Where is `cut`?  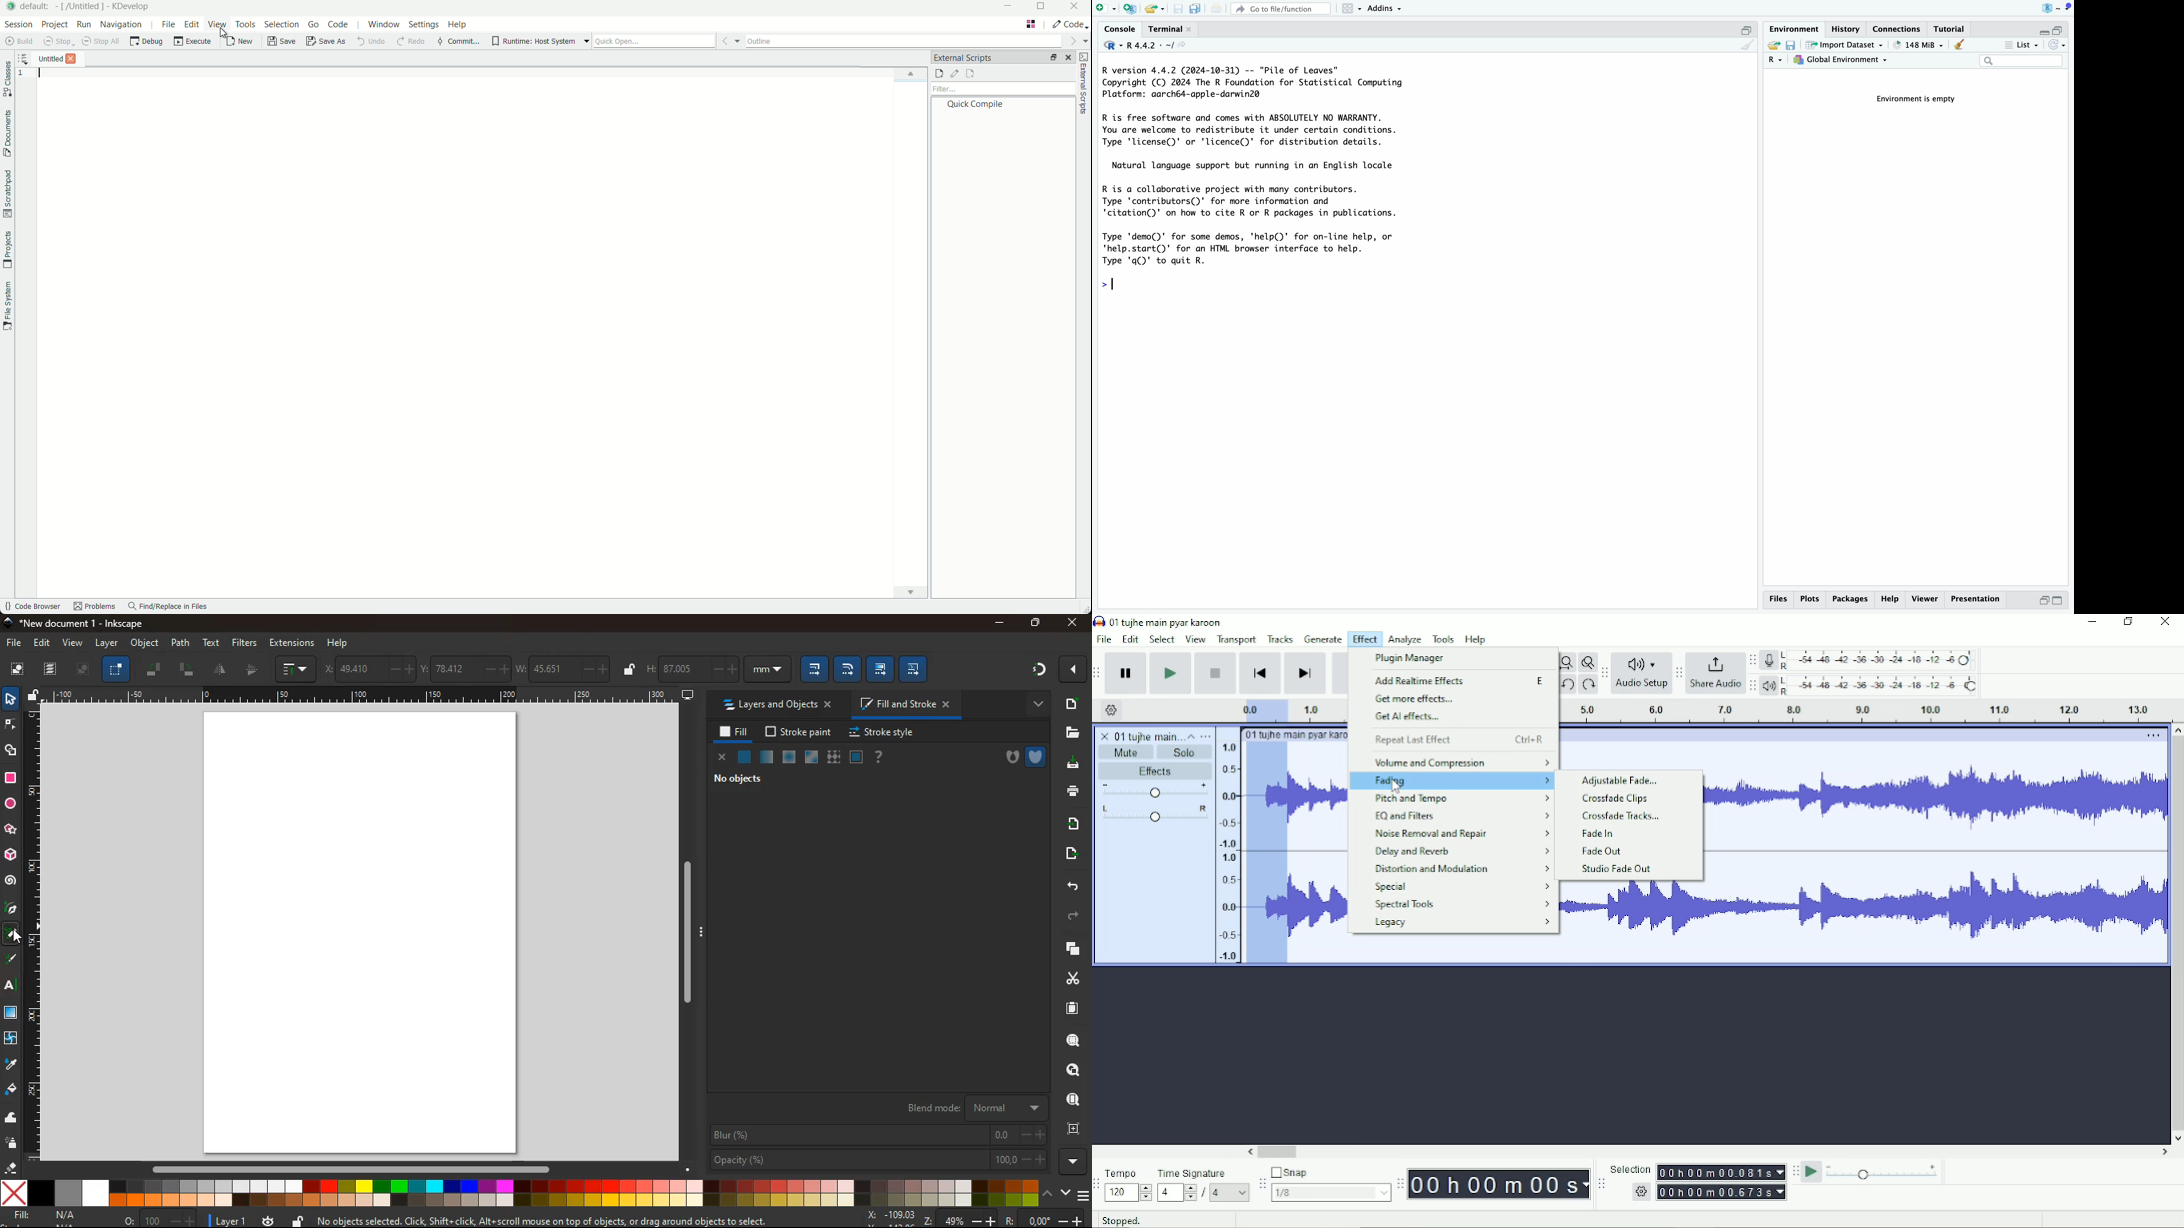
cut is located at coordinates (1068, 979).